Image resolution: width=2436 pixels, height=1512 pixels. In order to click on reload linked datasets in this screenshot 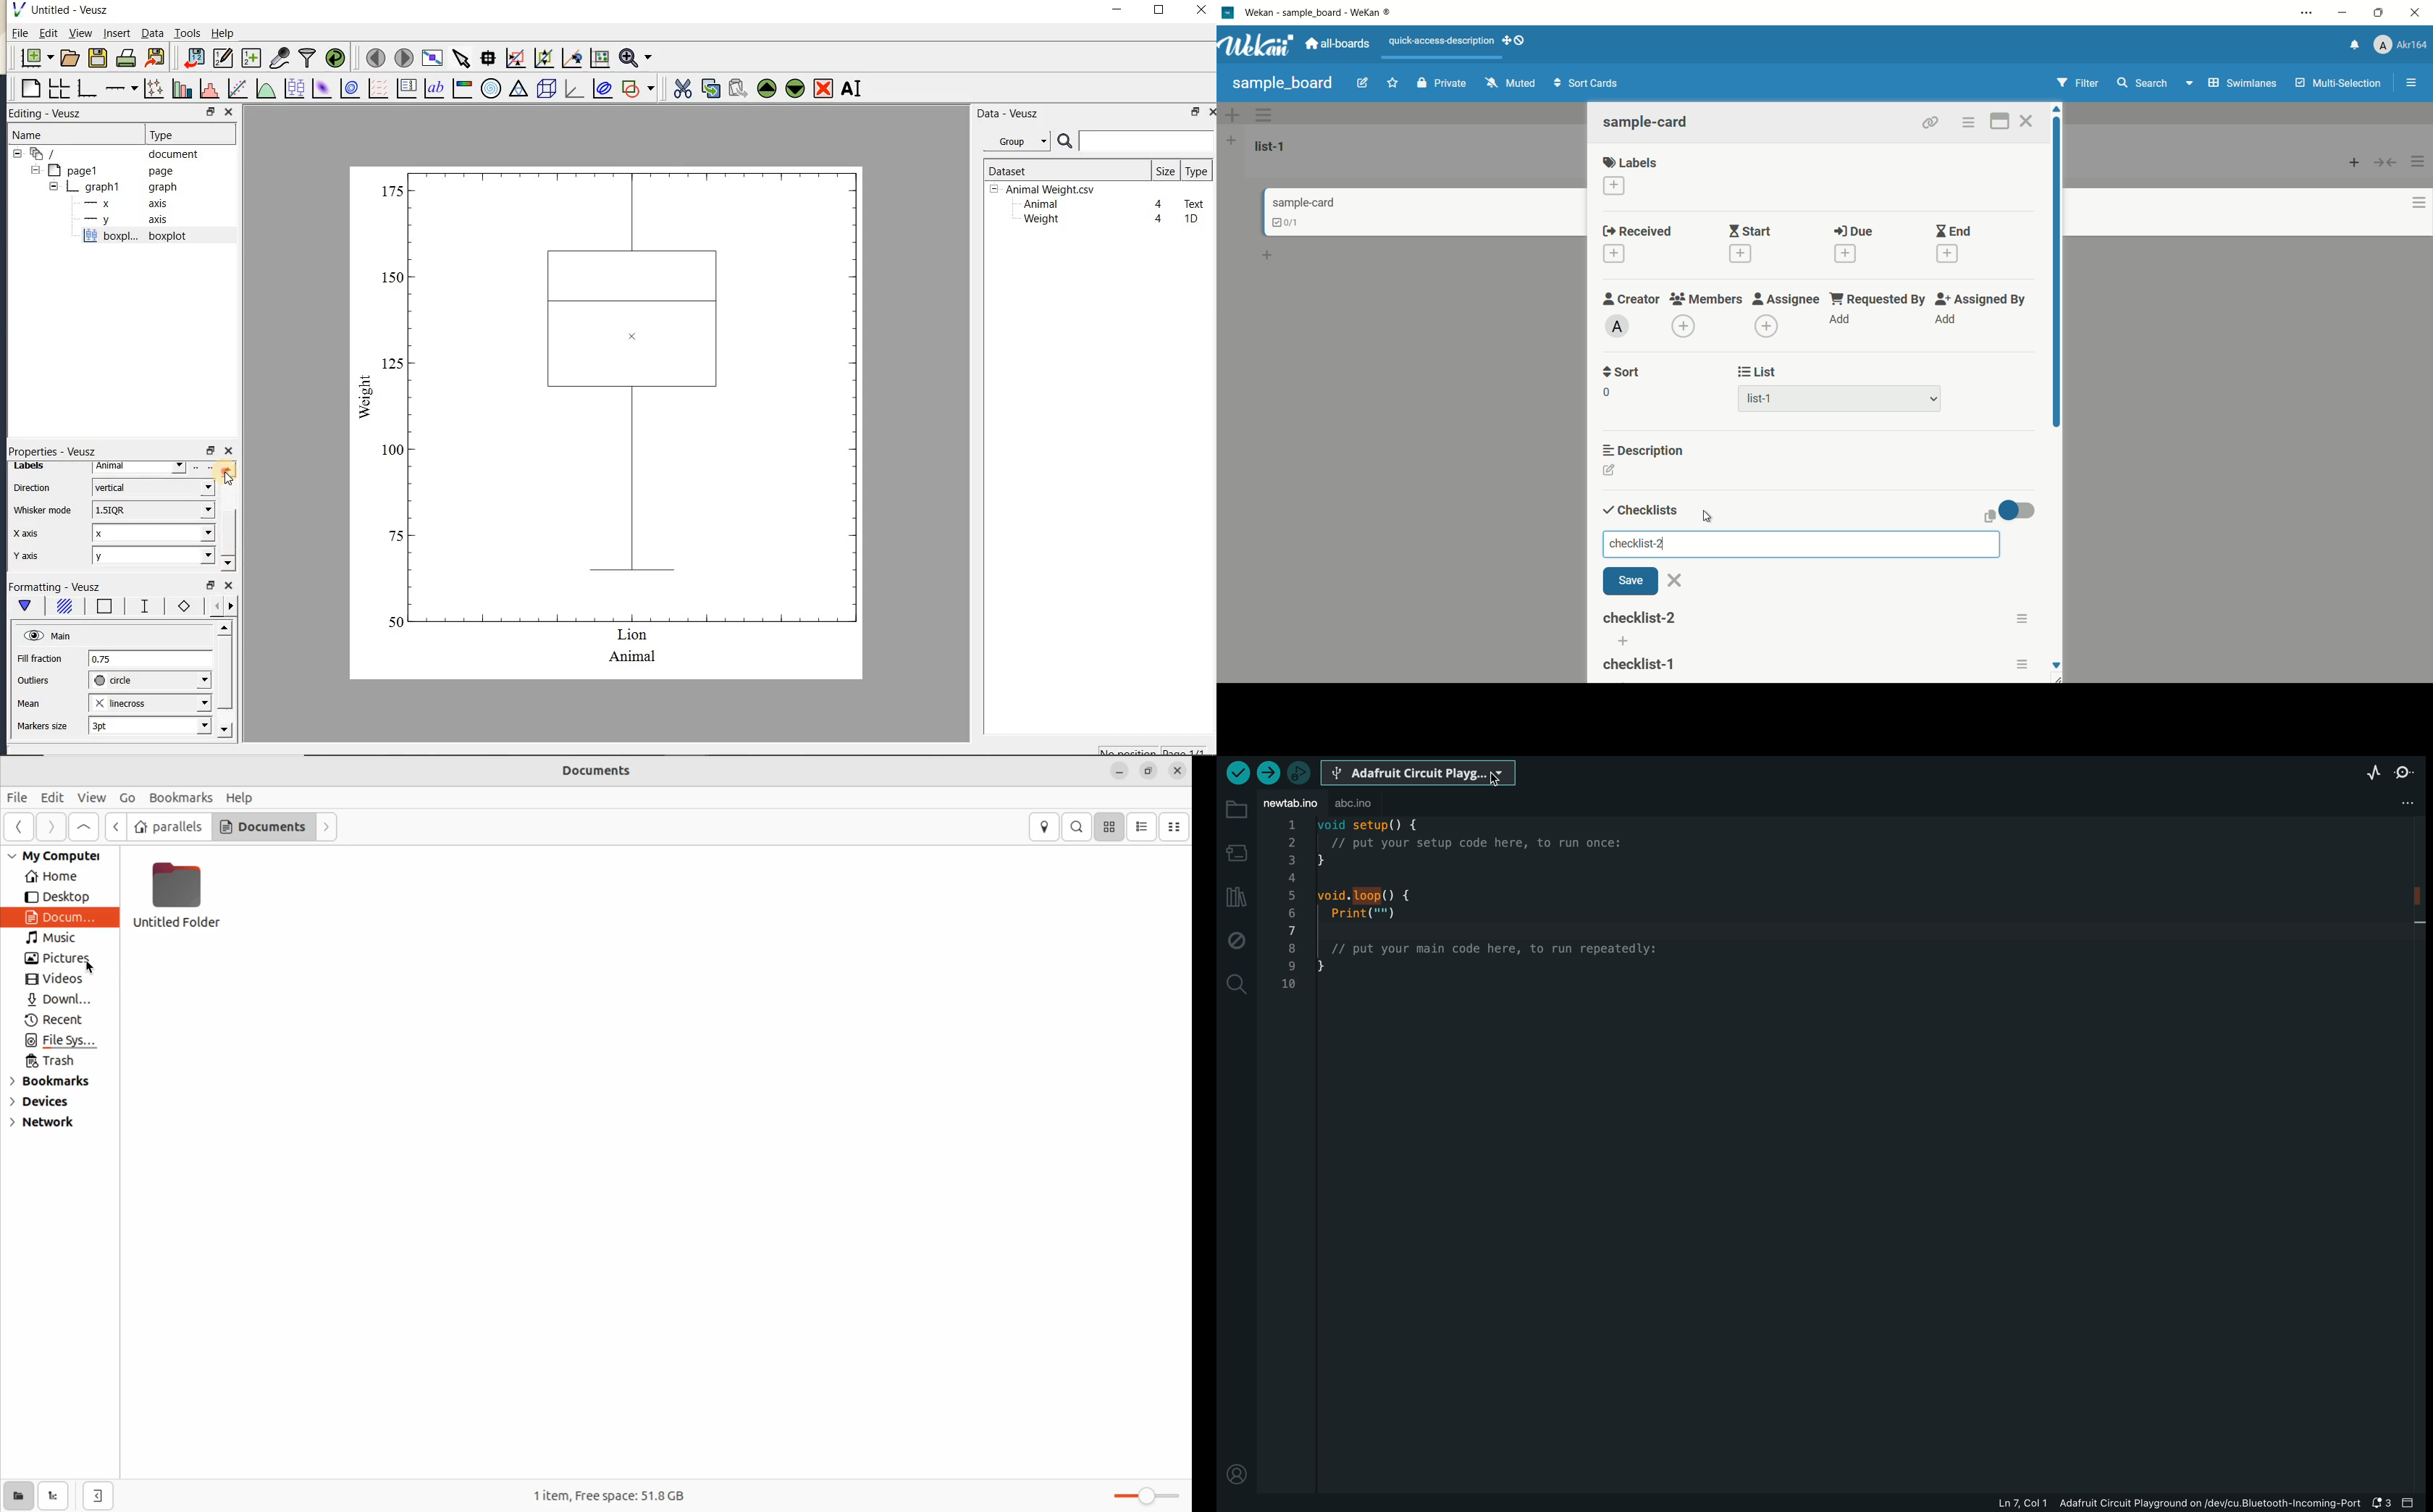, I will do `click(335, 56)`.